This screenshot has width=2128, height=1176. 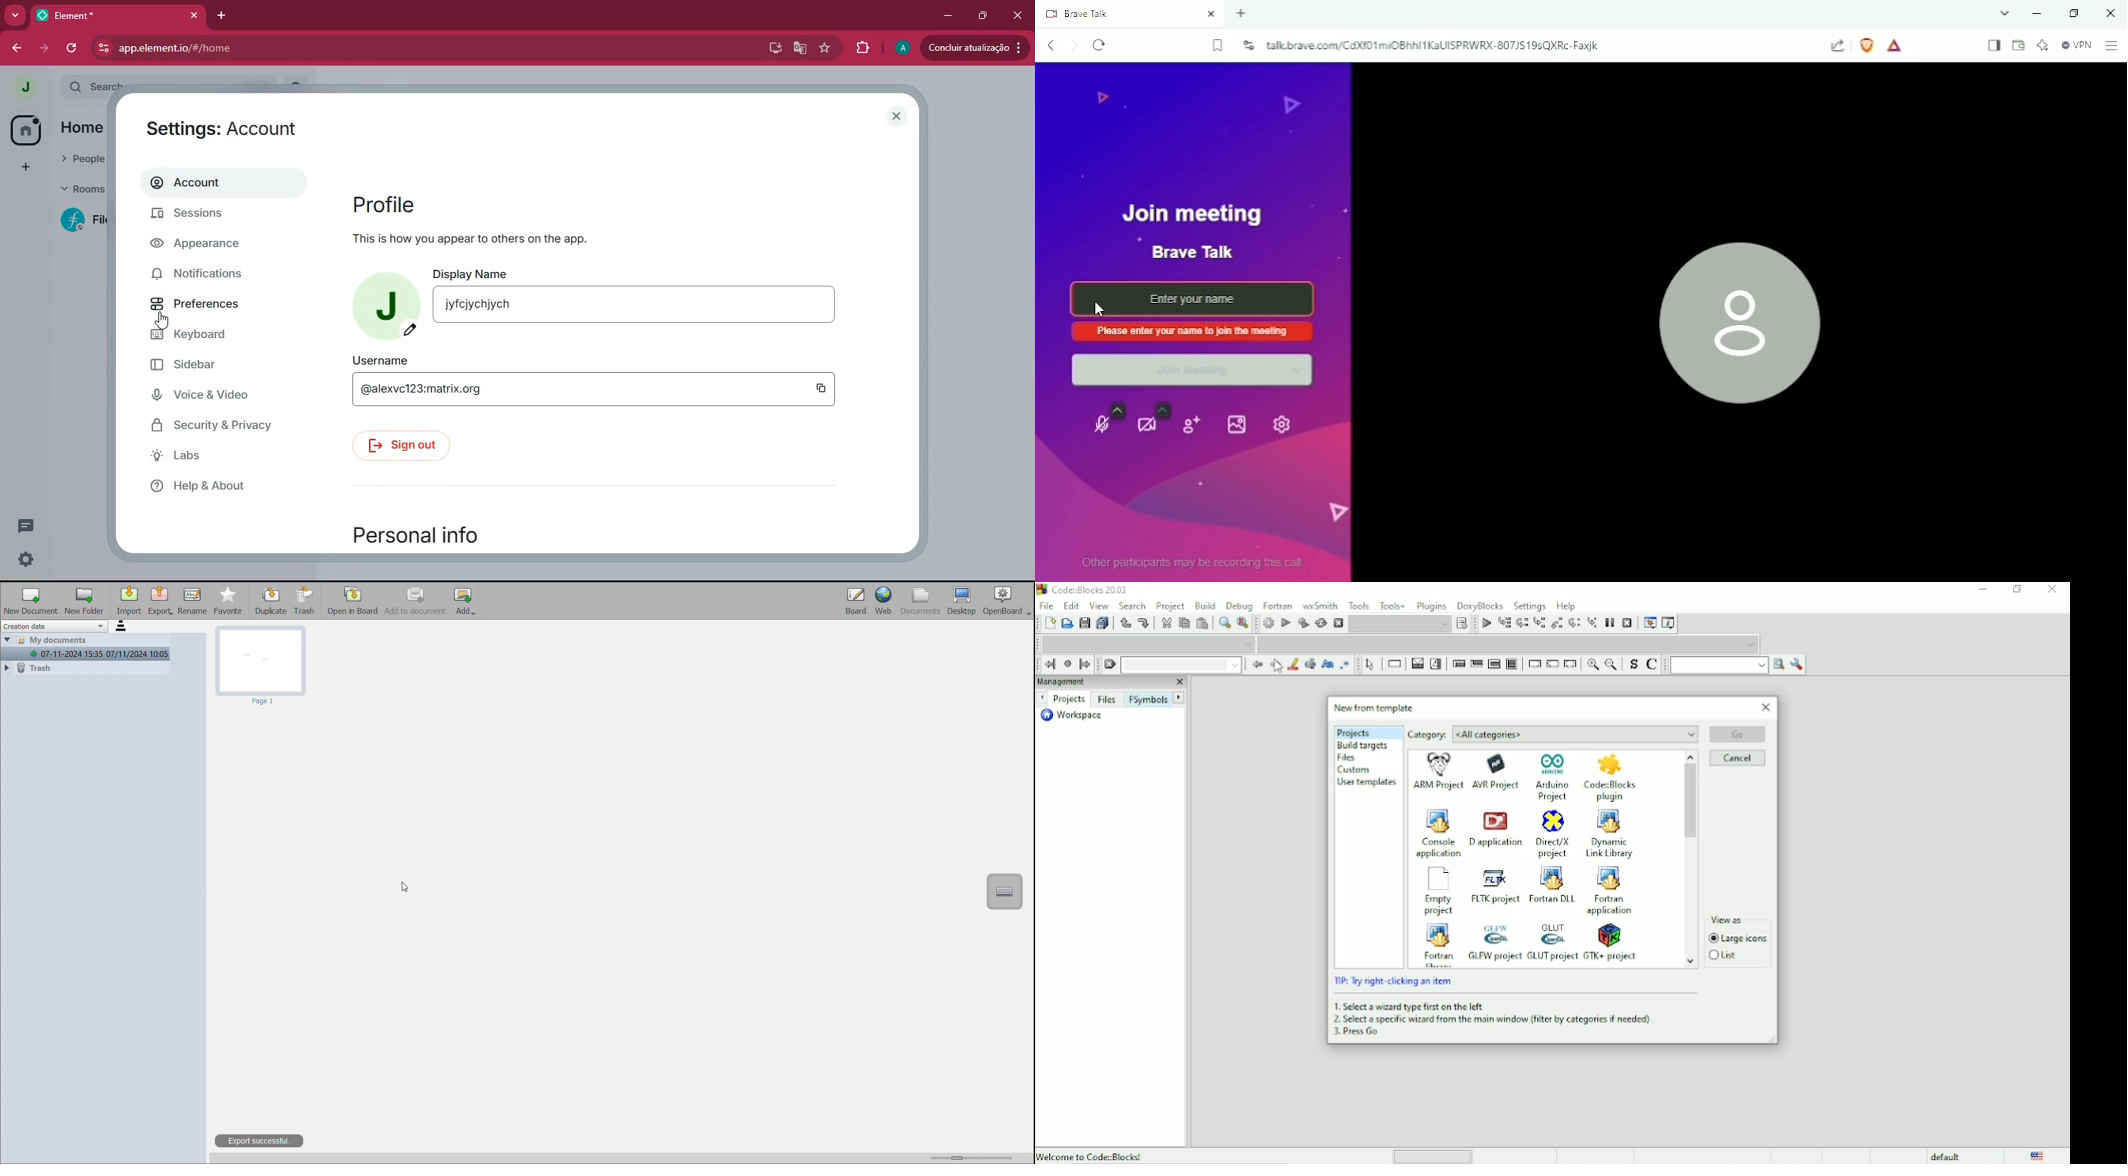 I want to click on Dynamic link library, so click(x=1610, y=834).